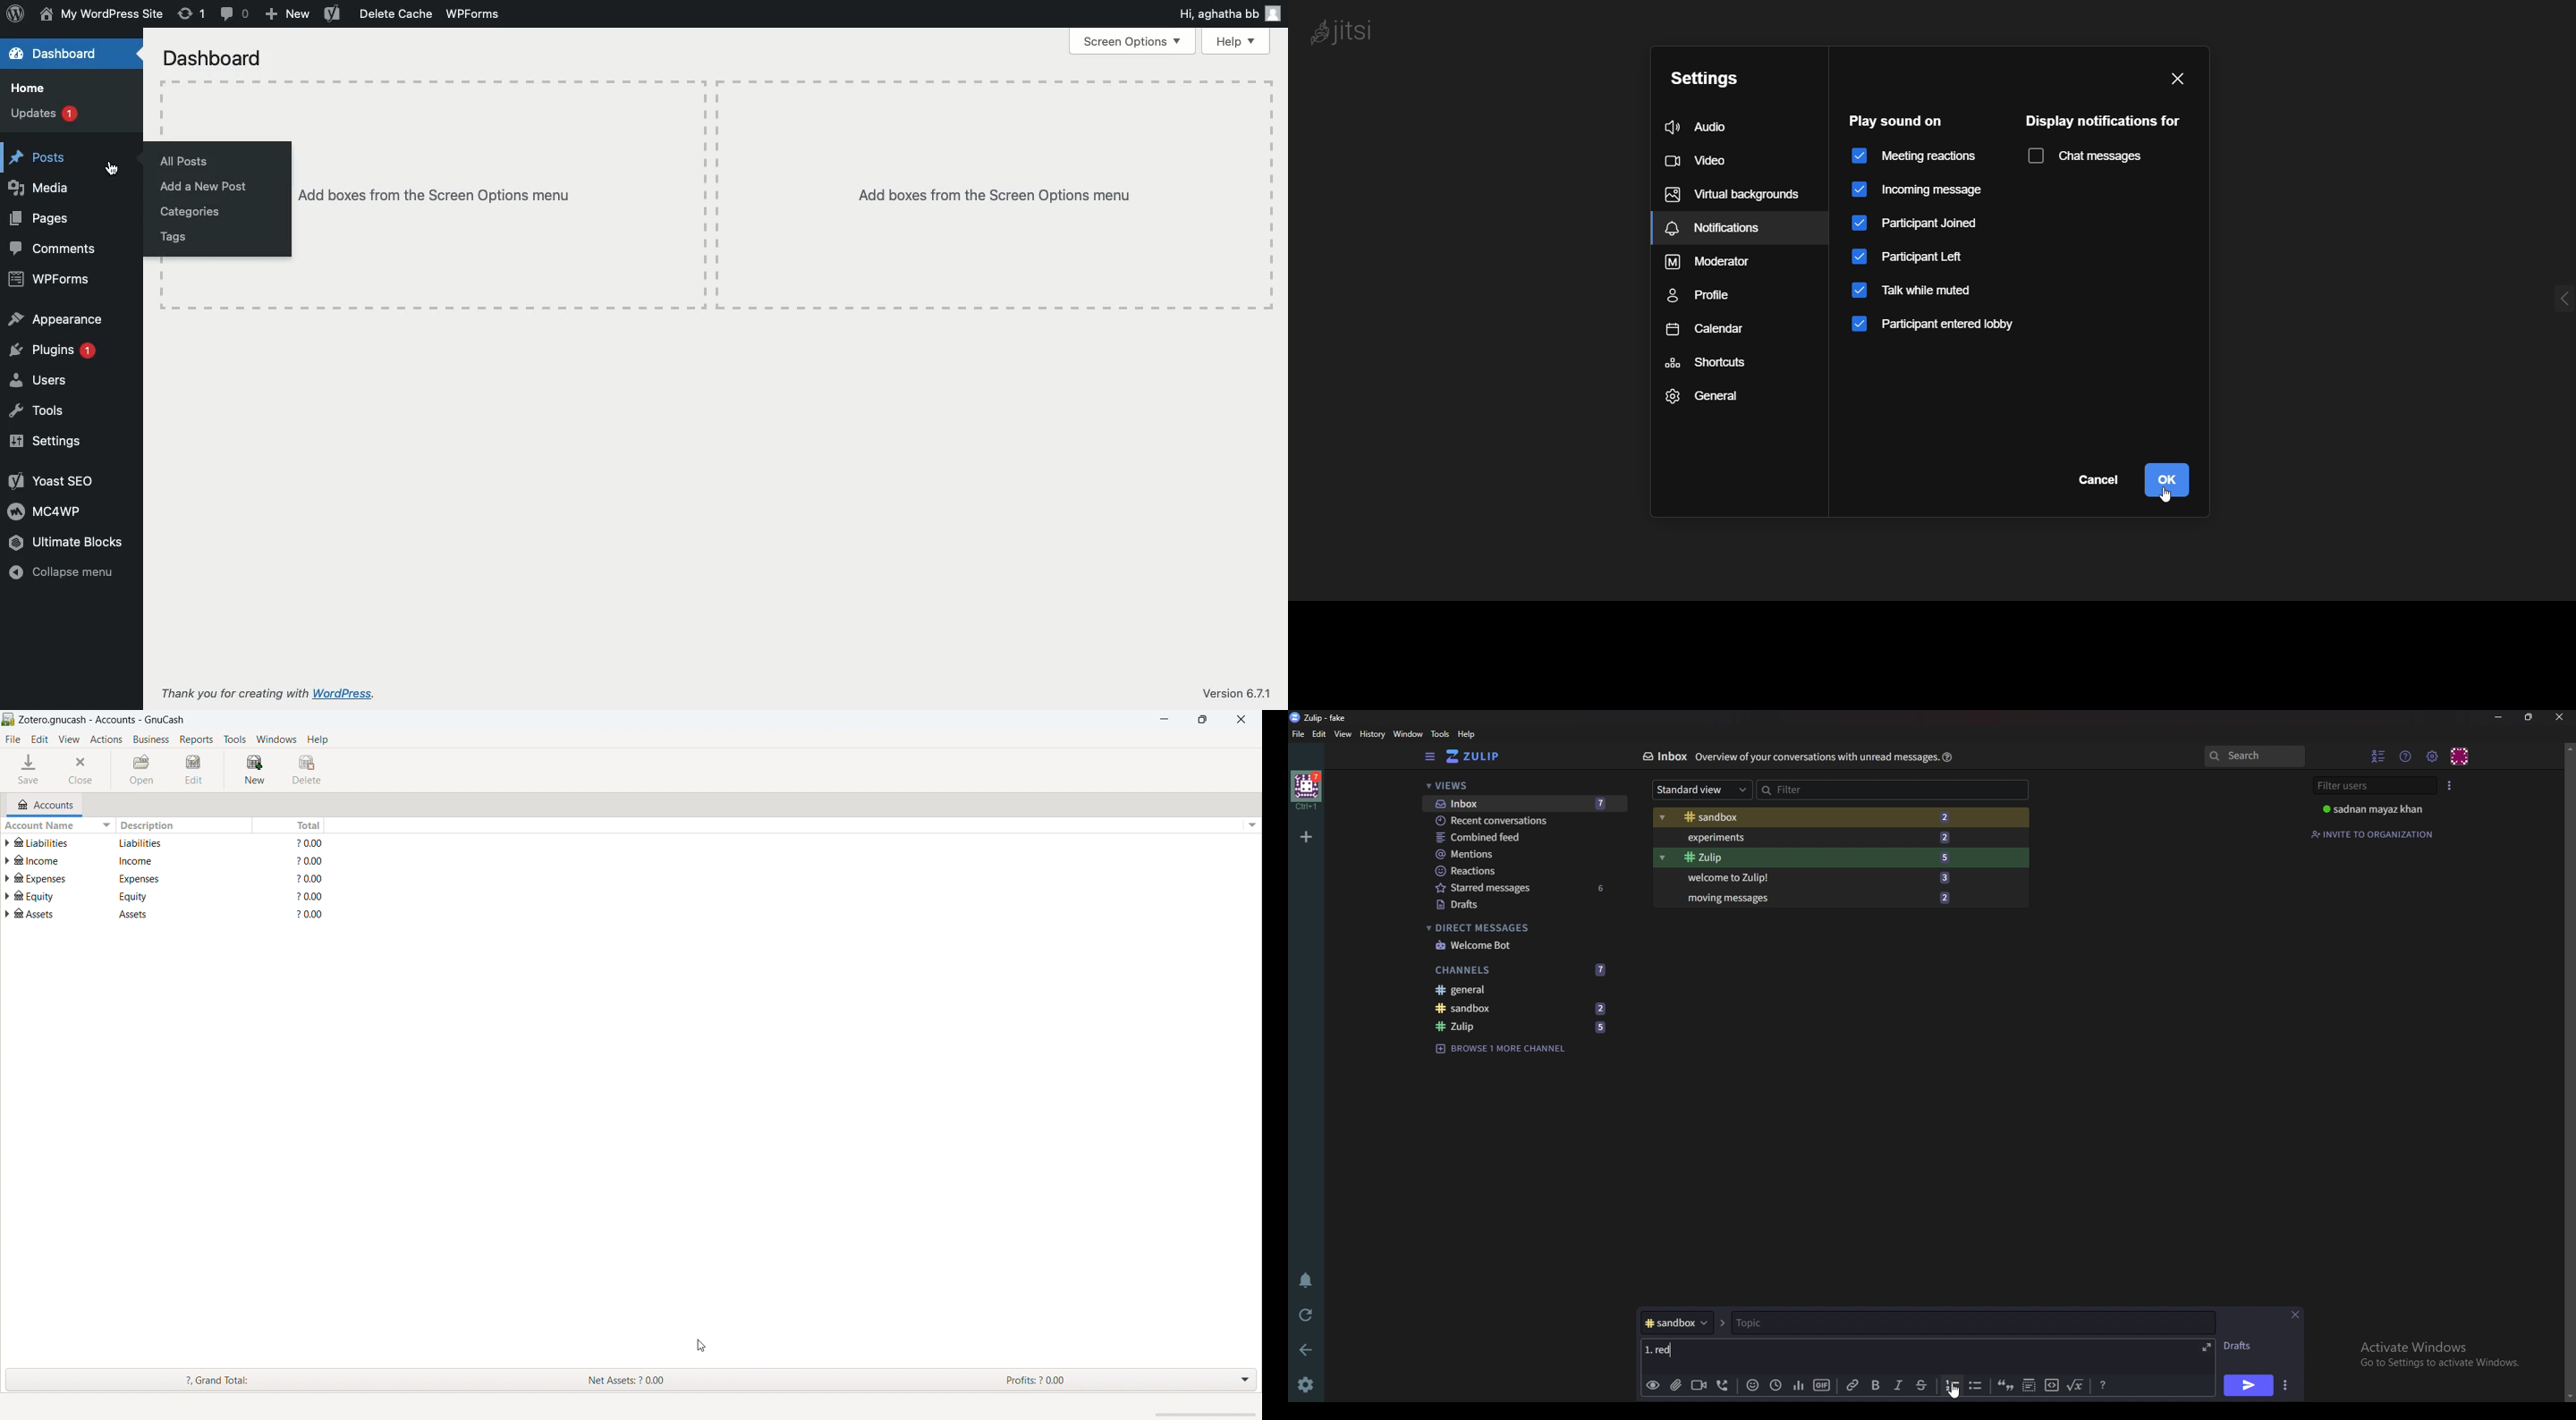 This screenshot has width=2576, height=1428. I want to click on account name, so click(48, 880).